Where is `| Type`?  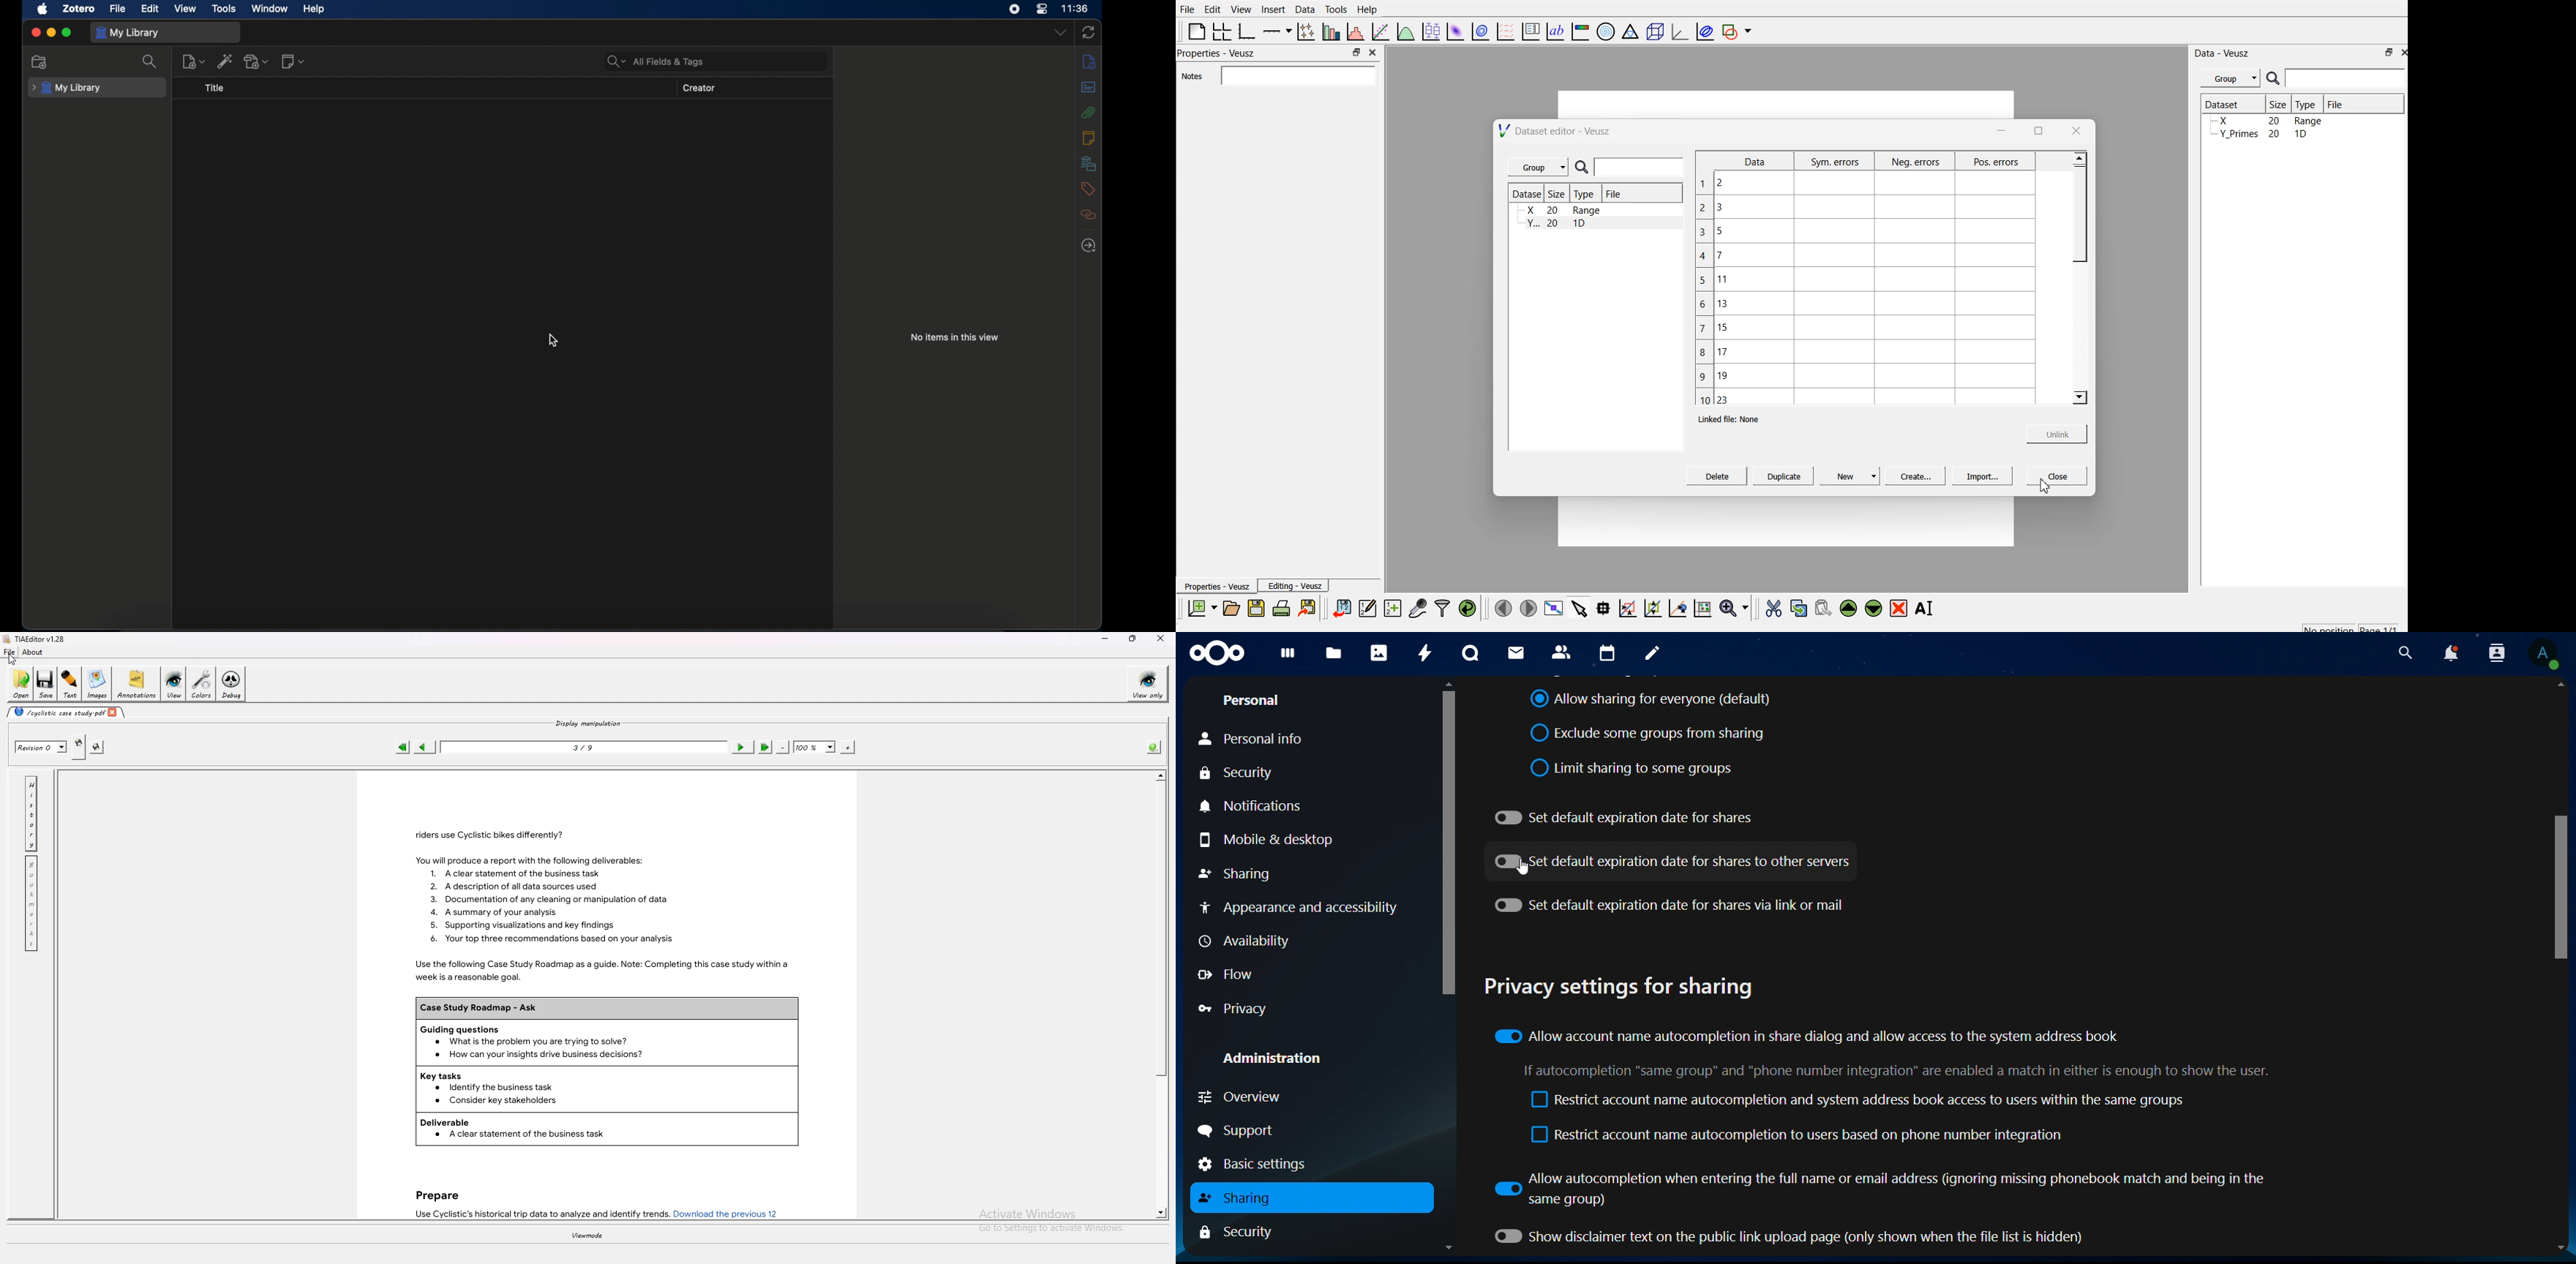
| Type is located at coordinates (1585, 194).